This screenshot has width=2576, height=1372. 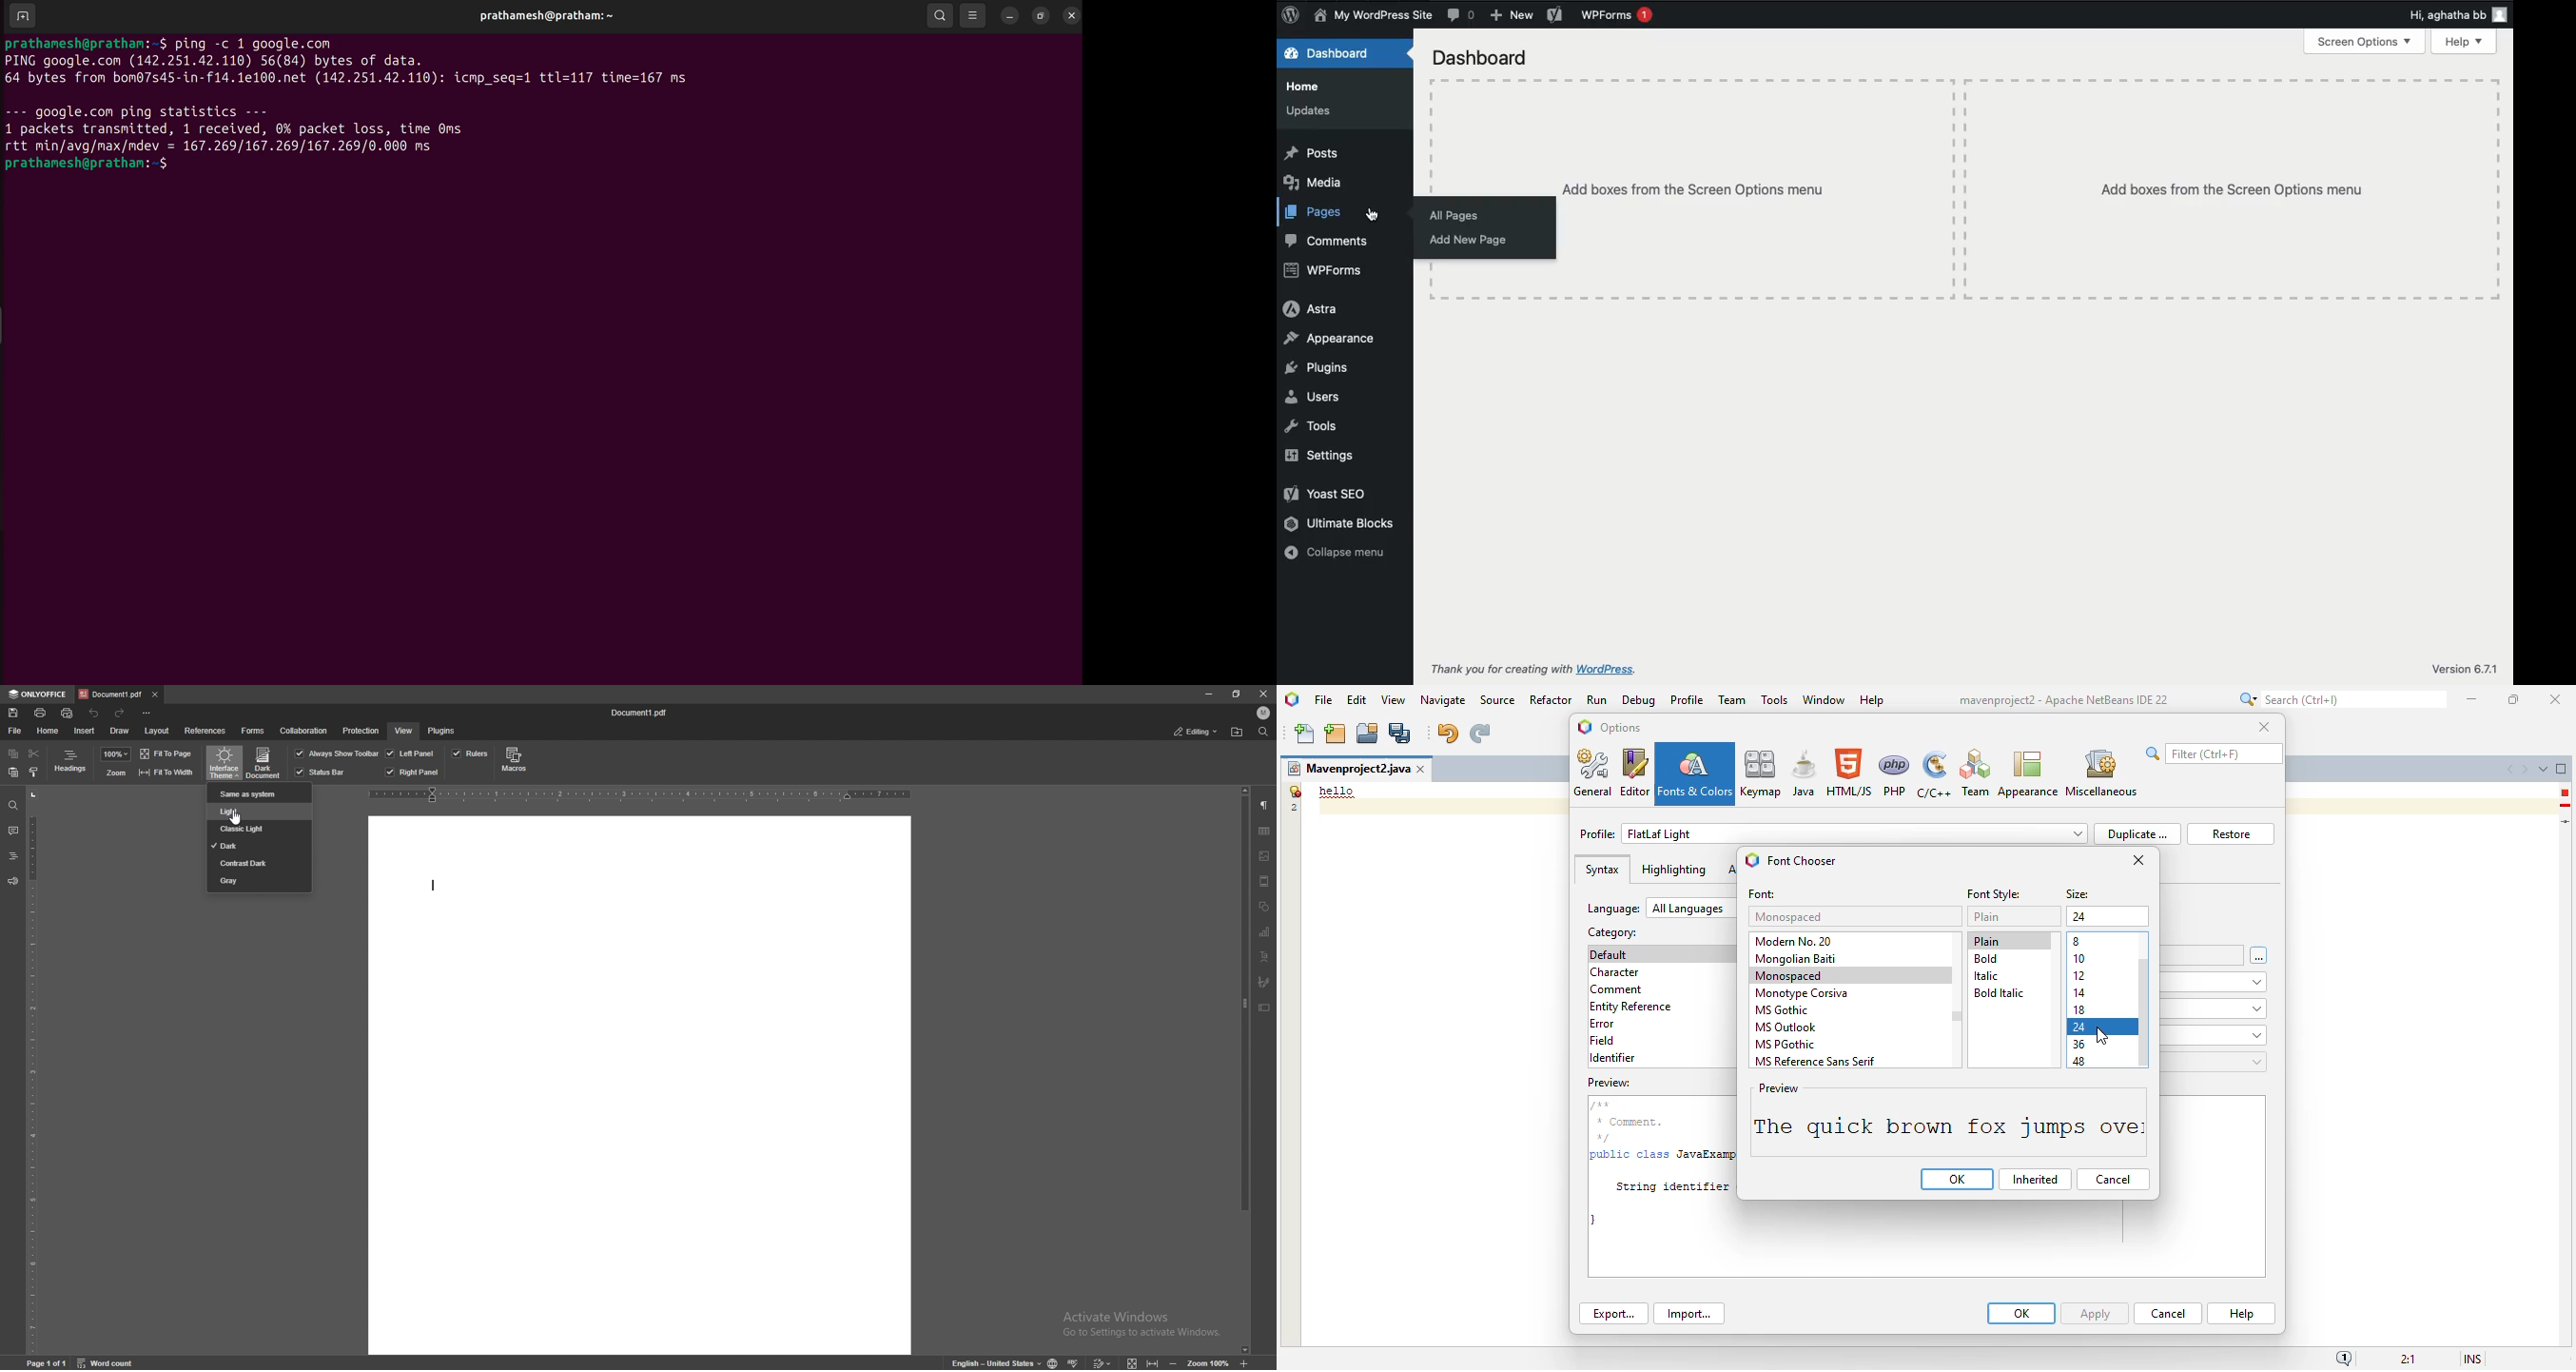 What do you see at coordinates (1341, 554) in the screenshot?
I see `Collapse menu` at bounding box center [1341, 554].